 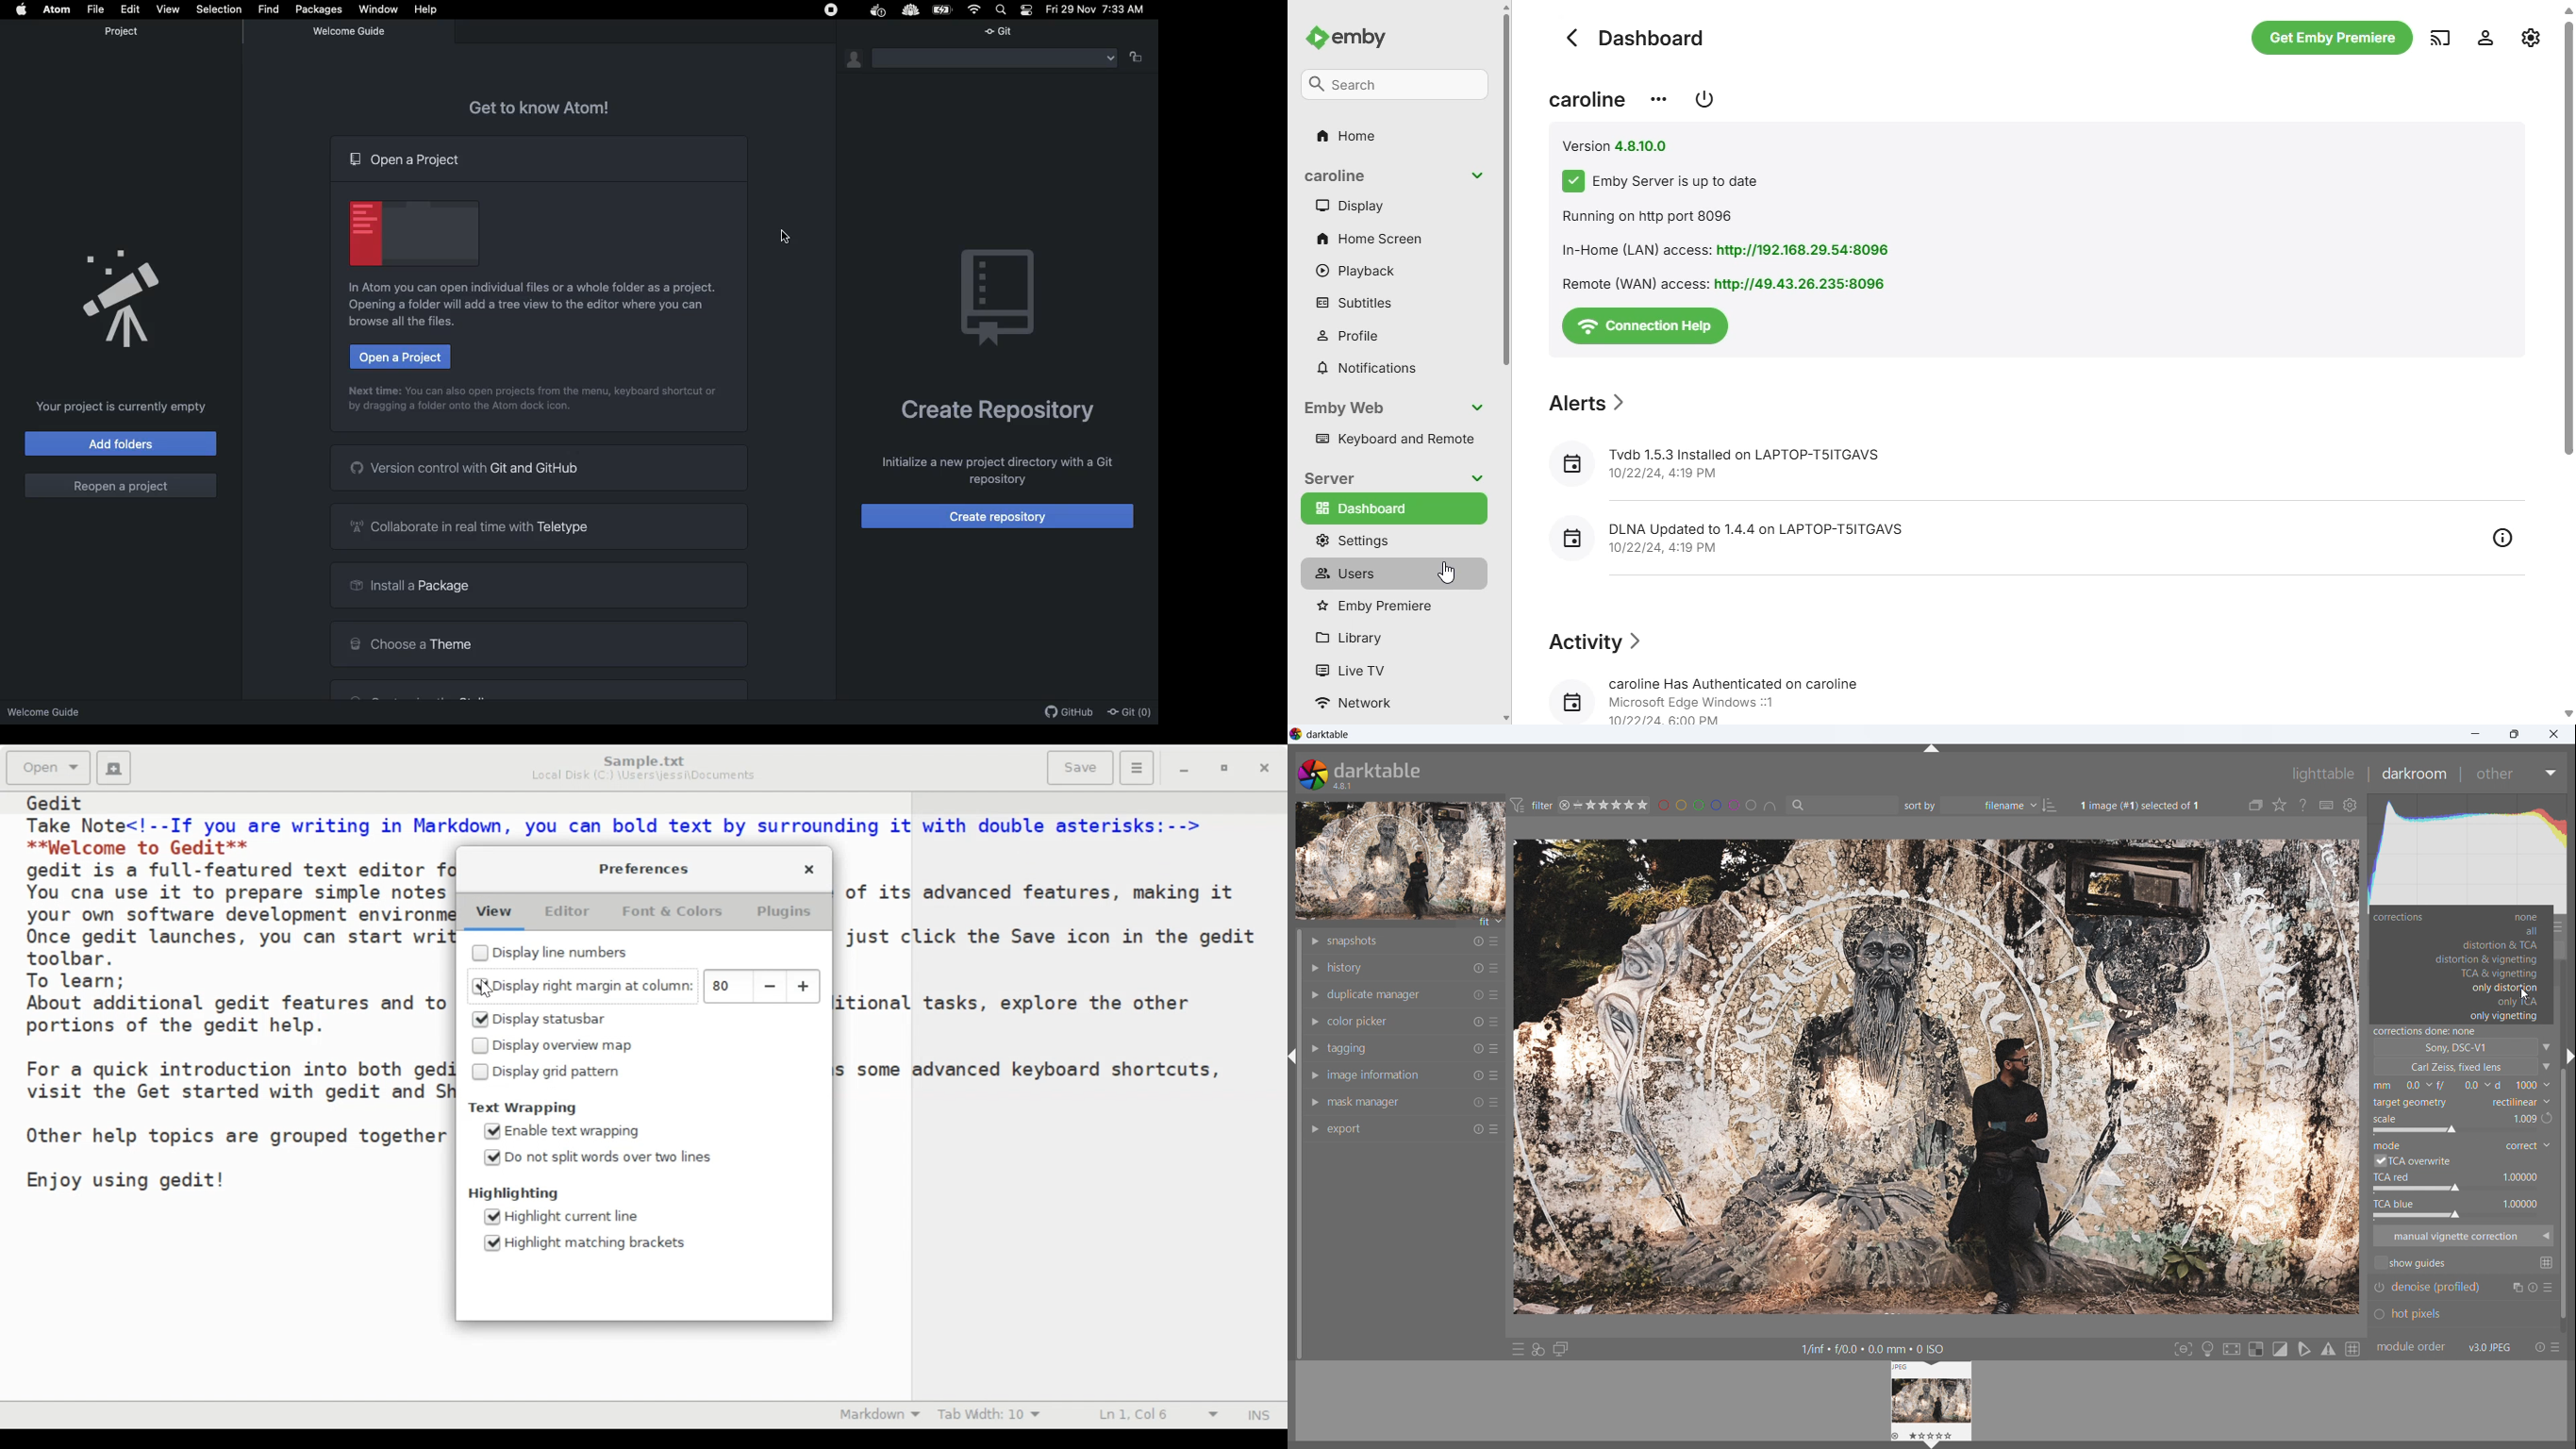 I want to click on vertical scroll bar, so click(x=1507, y=191).